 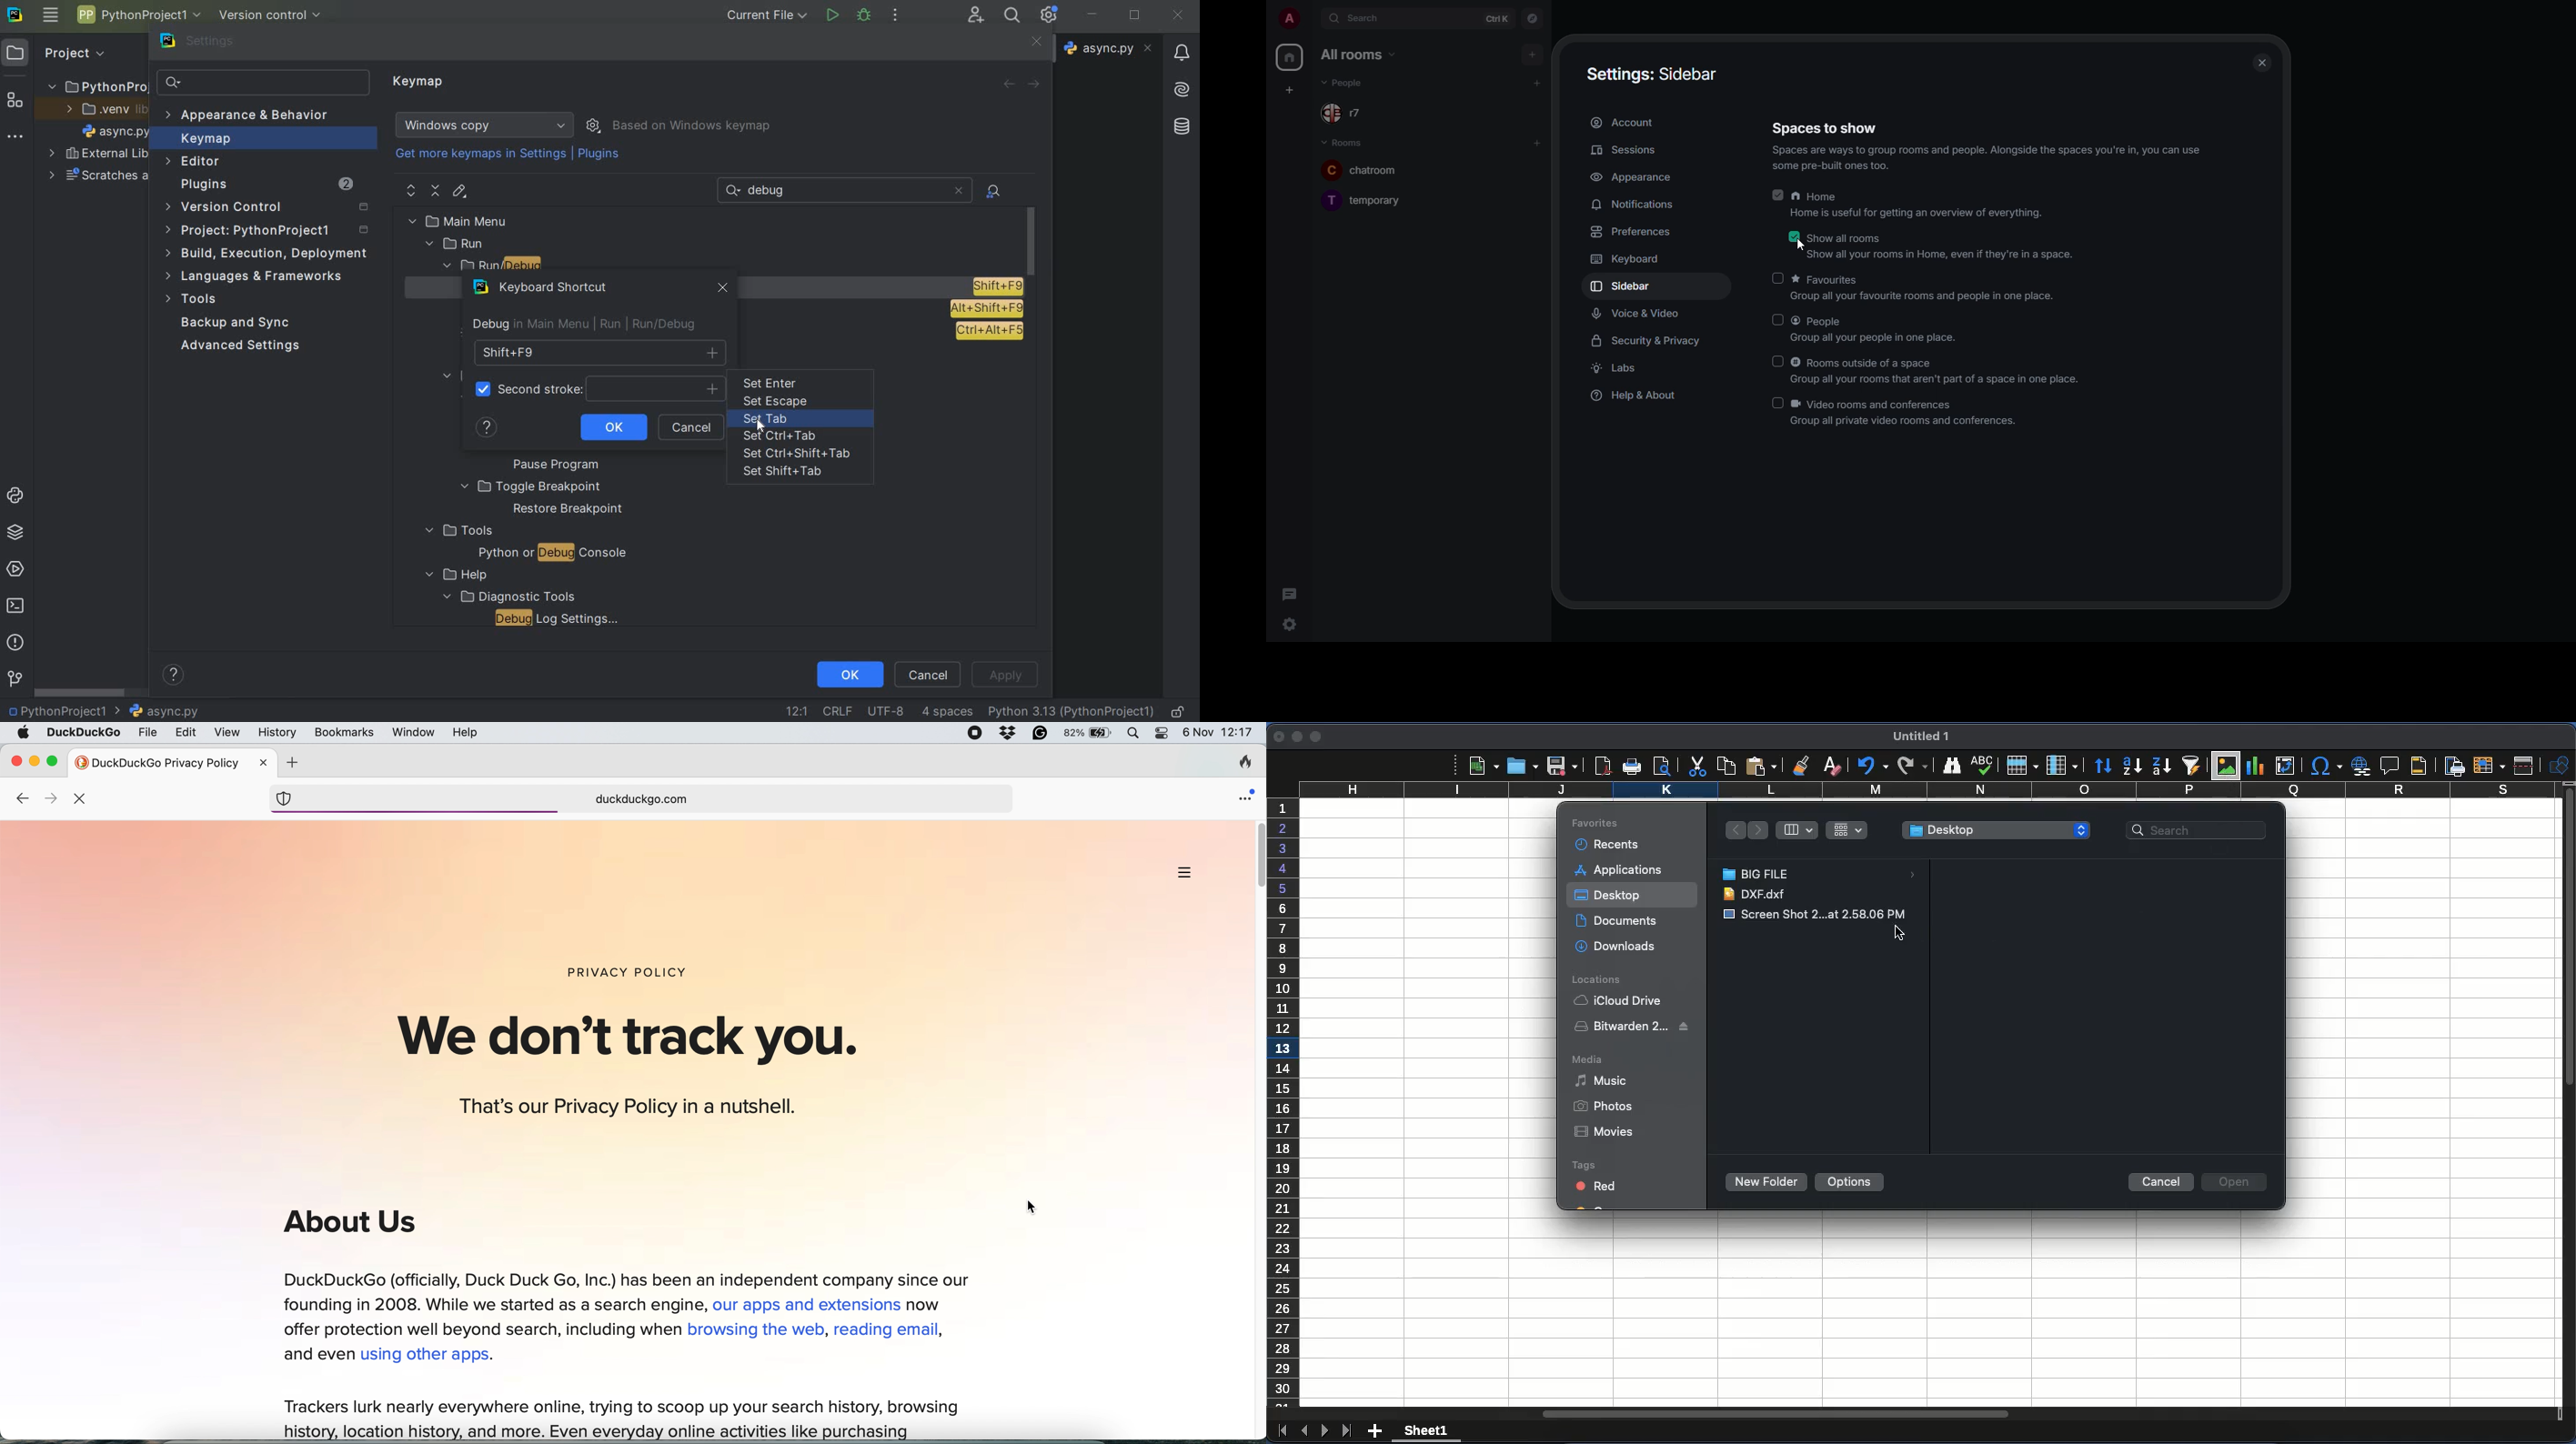 What do you see at coordinates (2133, 767) in the screenshot?
I see `ascending` at bounding box center [2133, 767].